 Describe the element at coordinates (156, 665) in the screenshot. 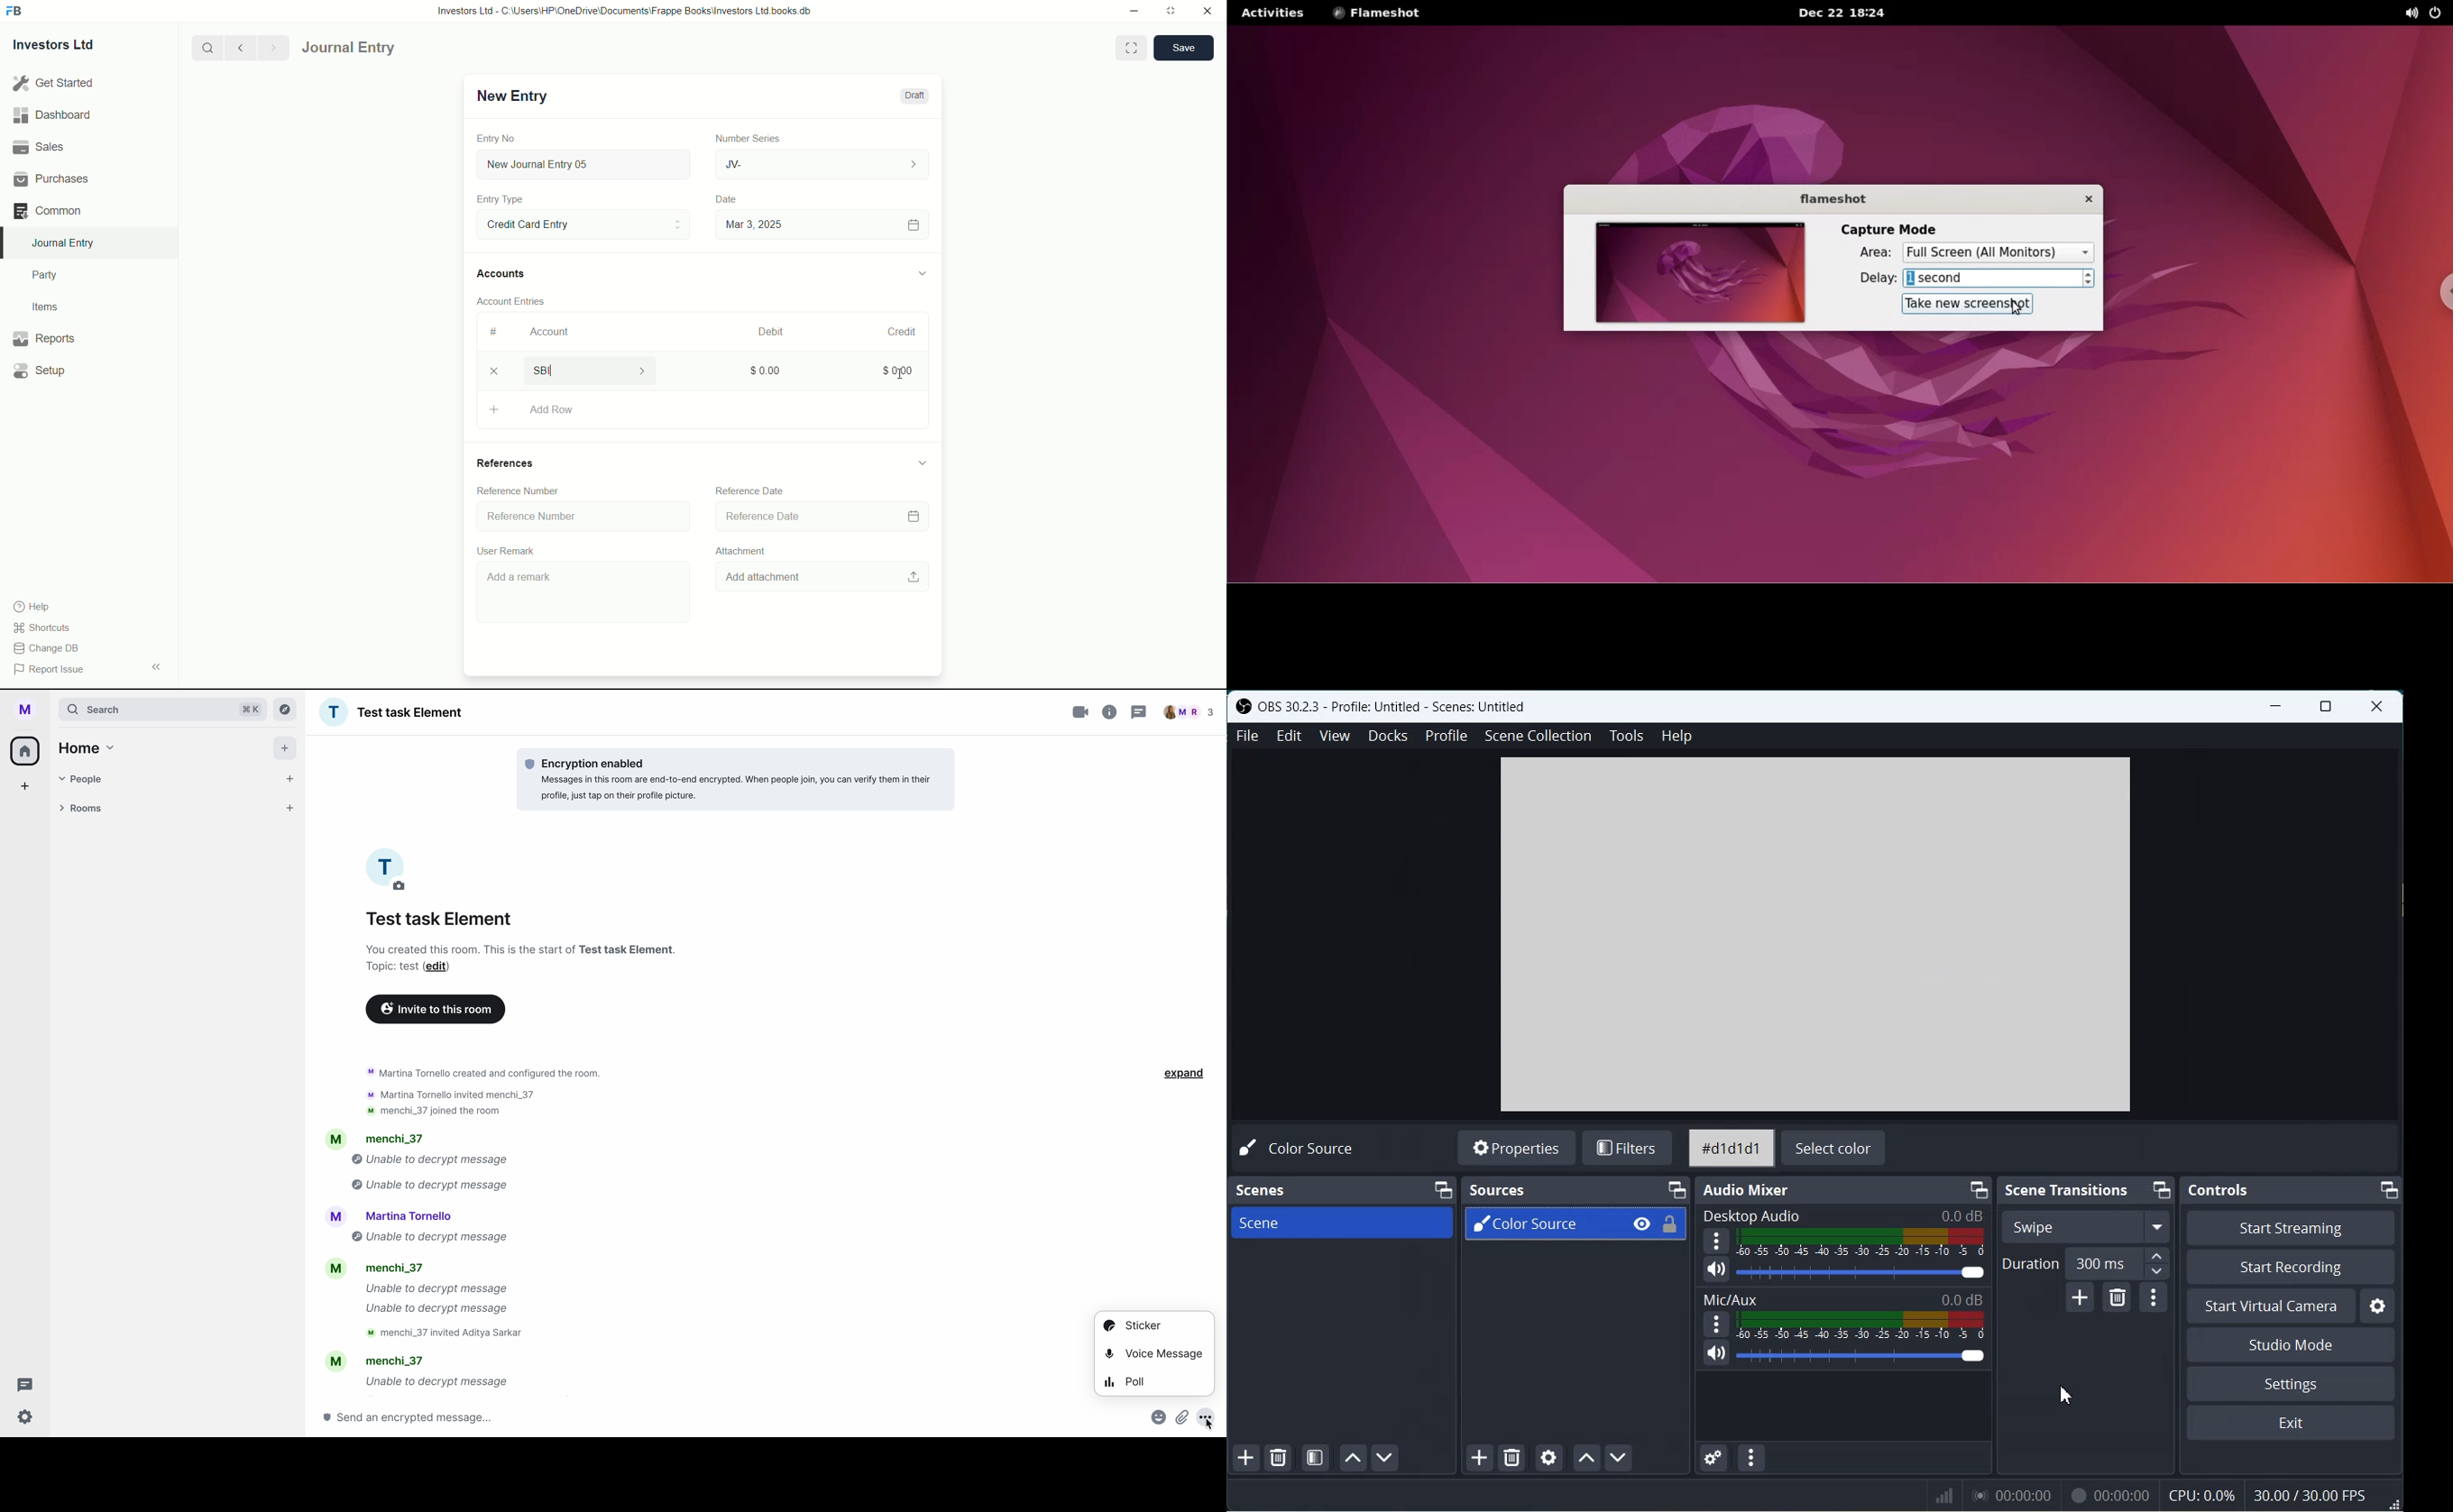

I see `expand/collapse` at that location.